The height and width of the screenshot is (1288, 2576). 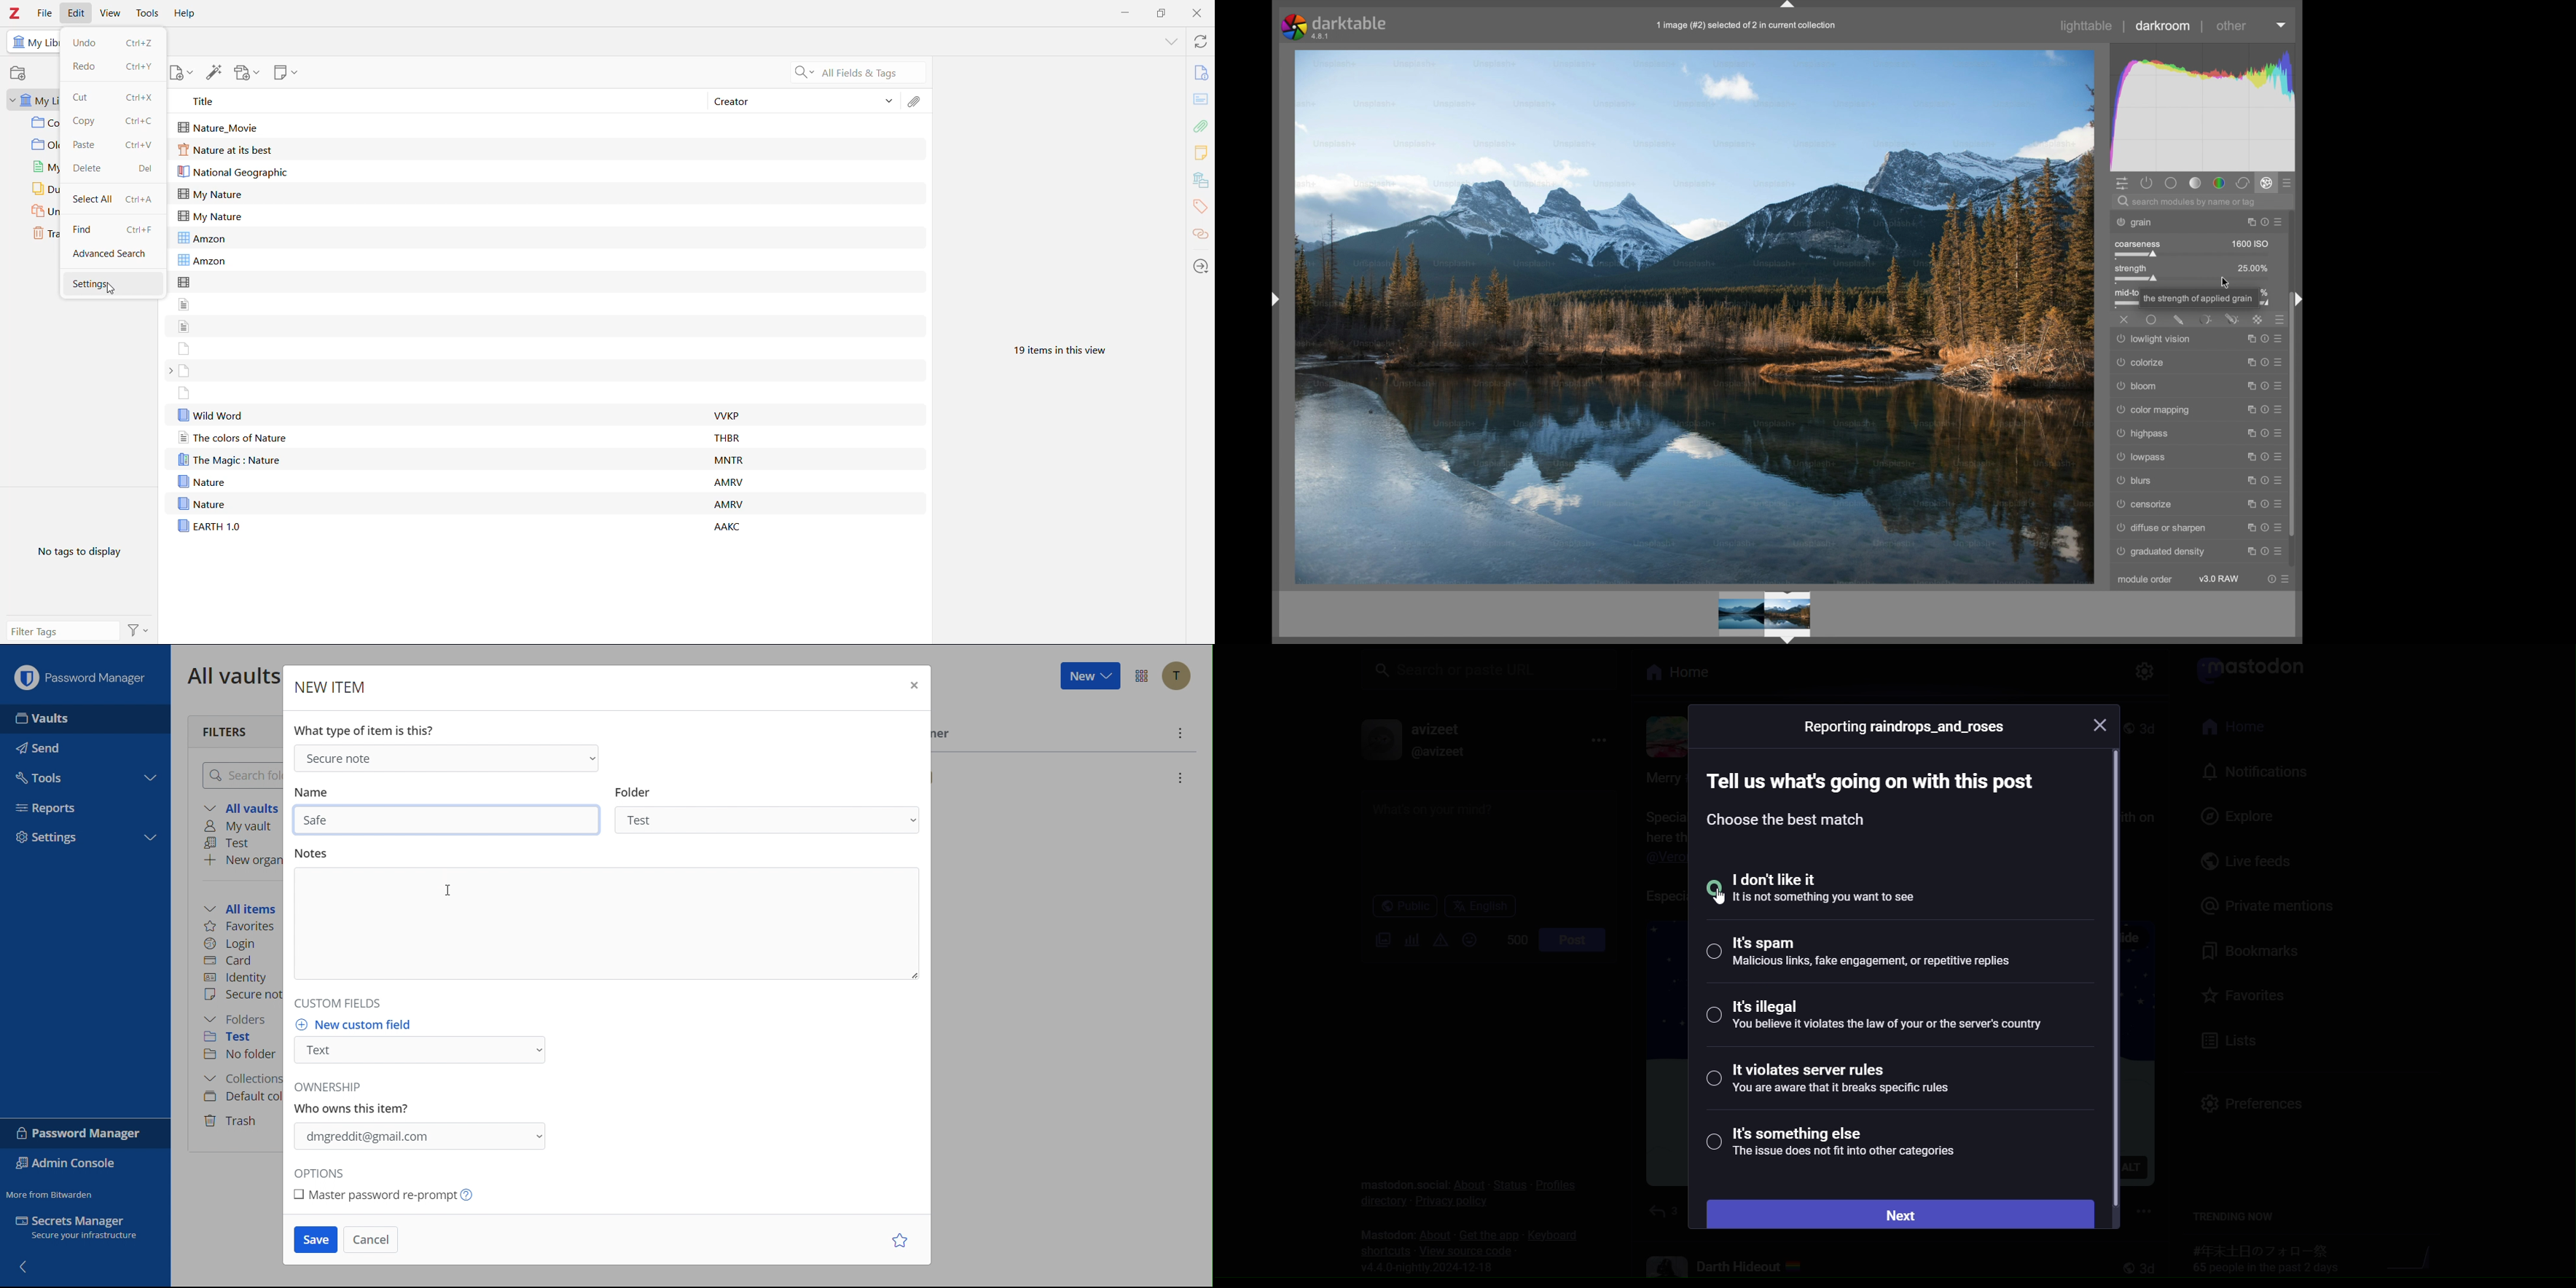 I want to click on Paste, so click(x=88, y=144).